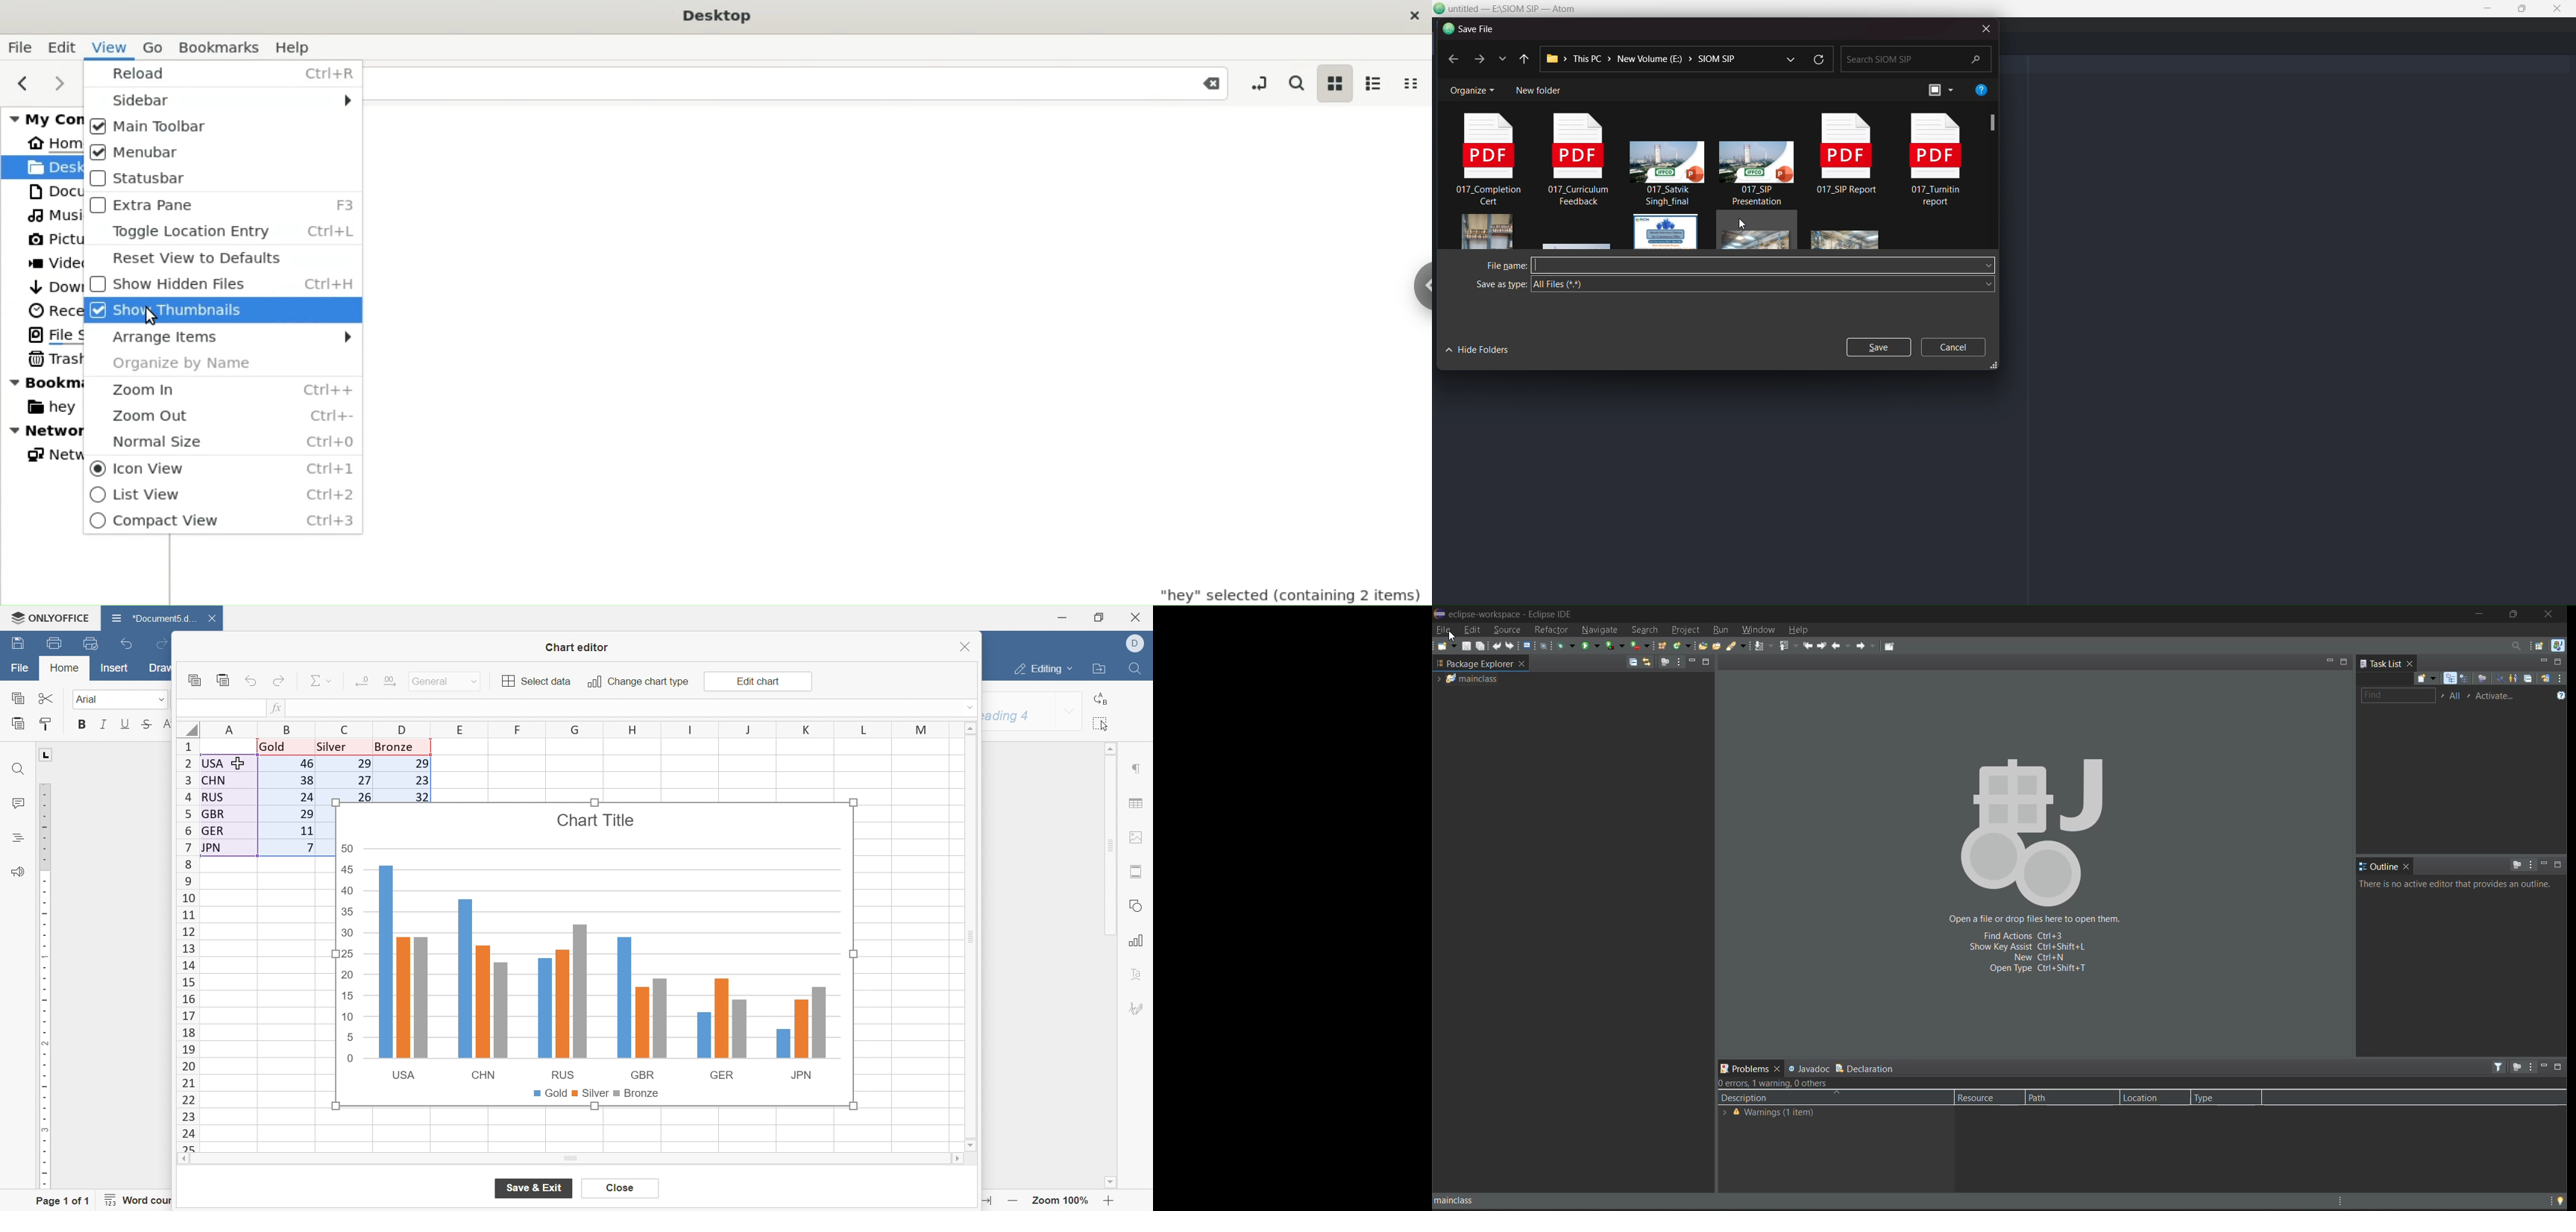 This screenshot has height=1232, width=2576. Describe the element at coordinates (1137, 617) in the screenshot. I see `close` at that location.